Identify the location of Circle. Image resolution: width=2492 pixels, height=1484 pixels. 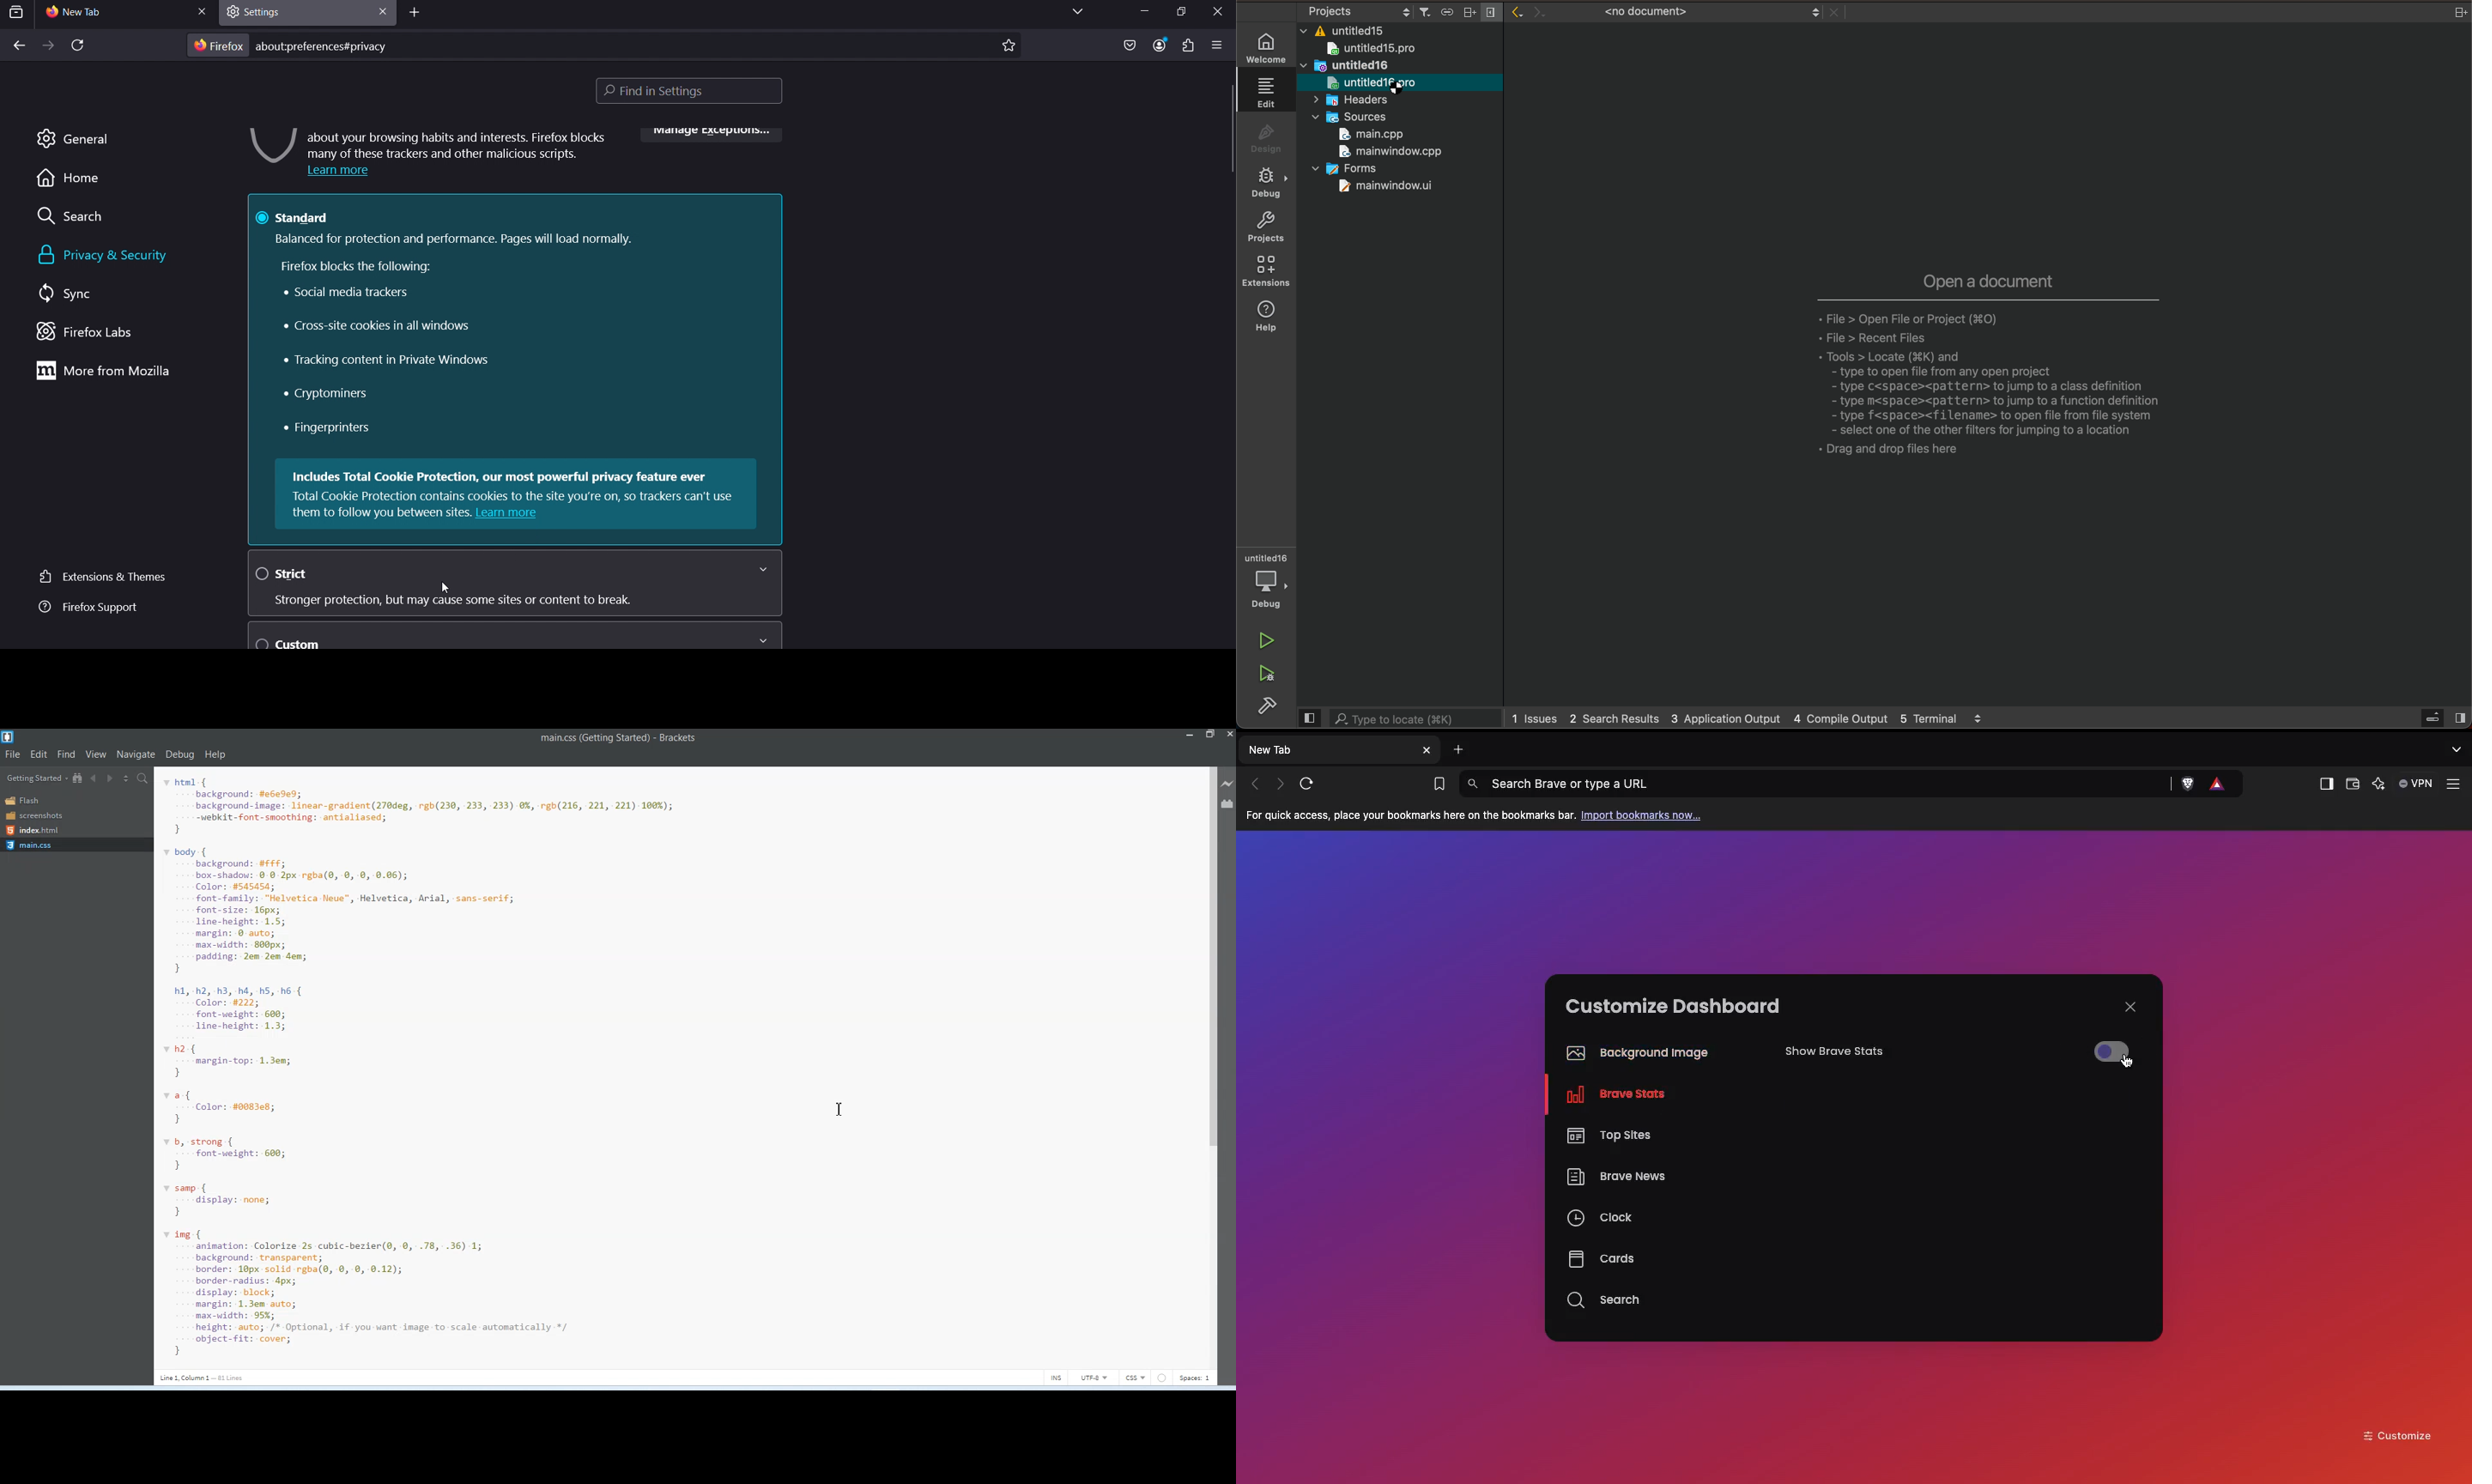
(1165, 1377).